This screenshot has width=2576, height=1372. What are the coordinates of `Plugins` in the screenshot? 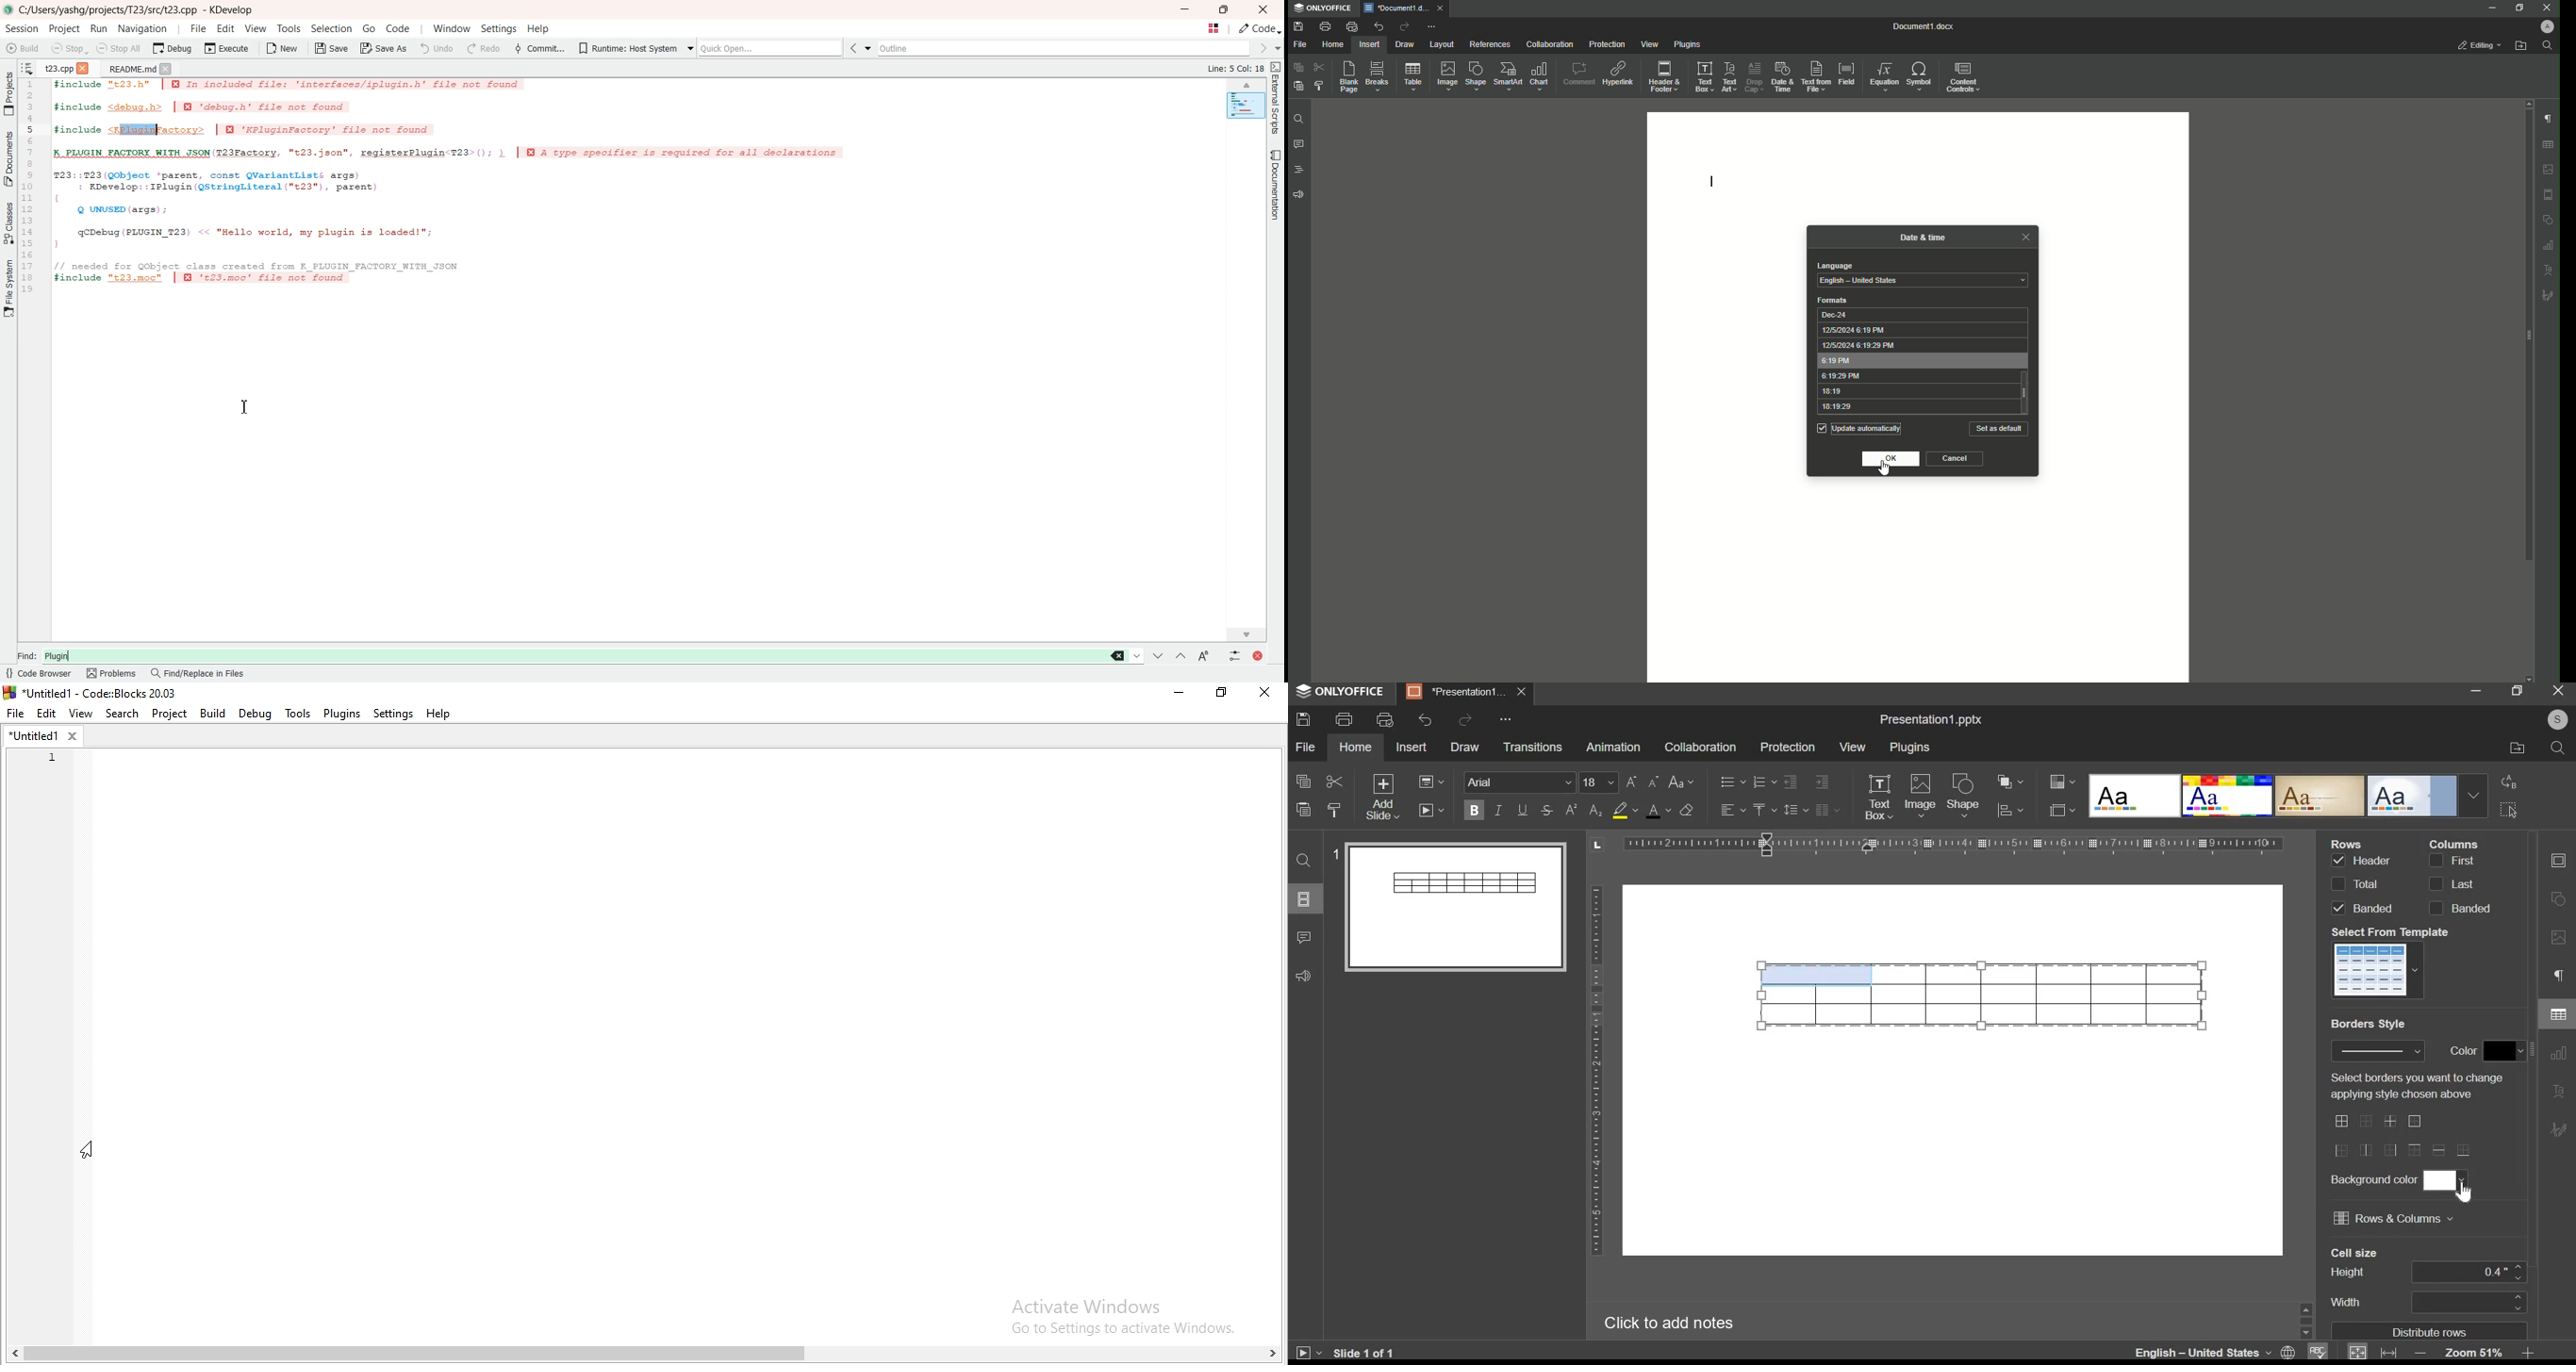 It's located at (1685, 44).